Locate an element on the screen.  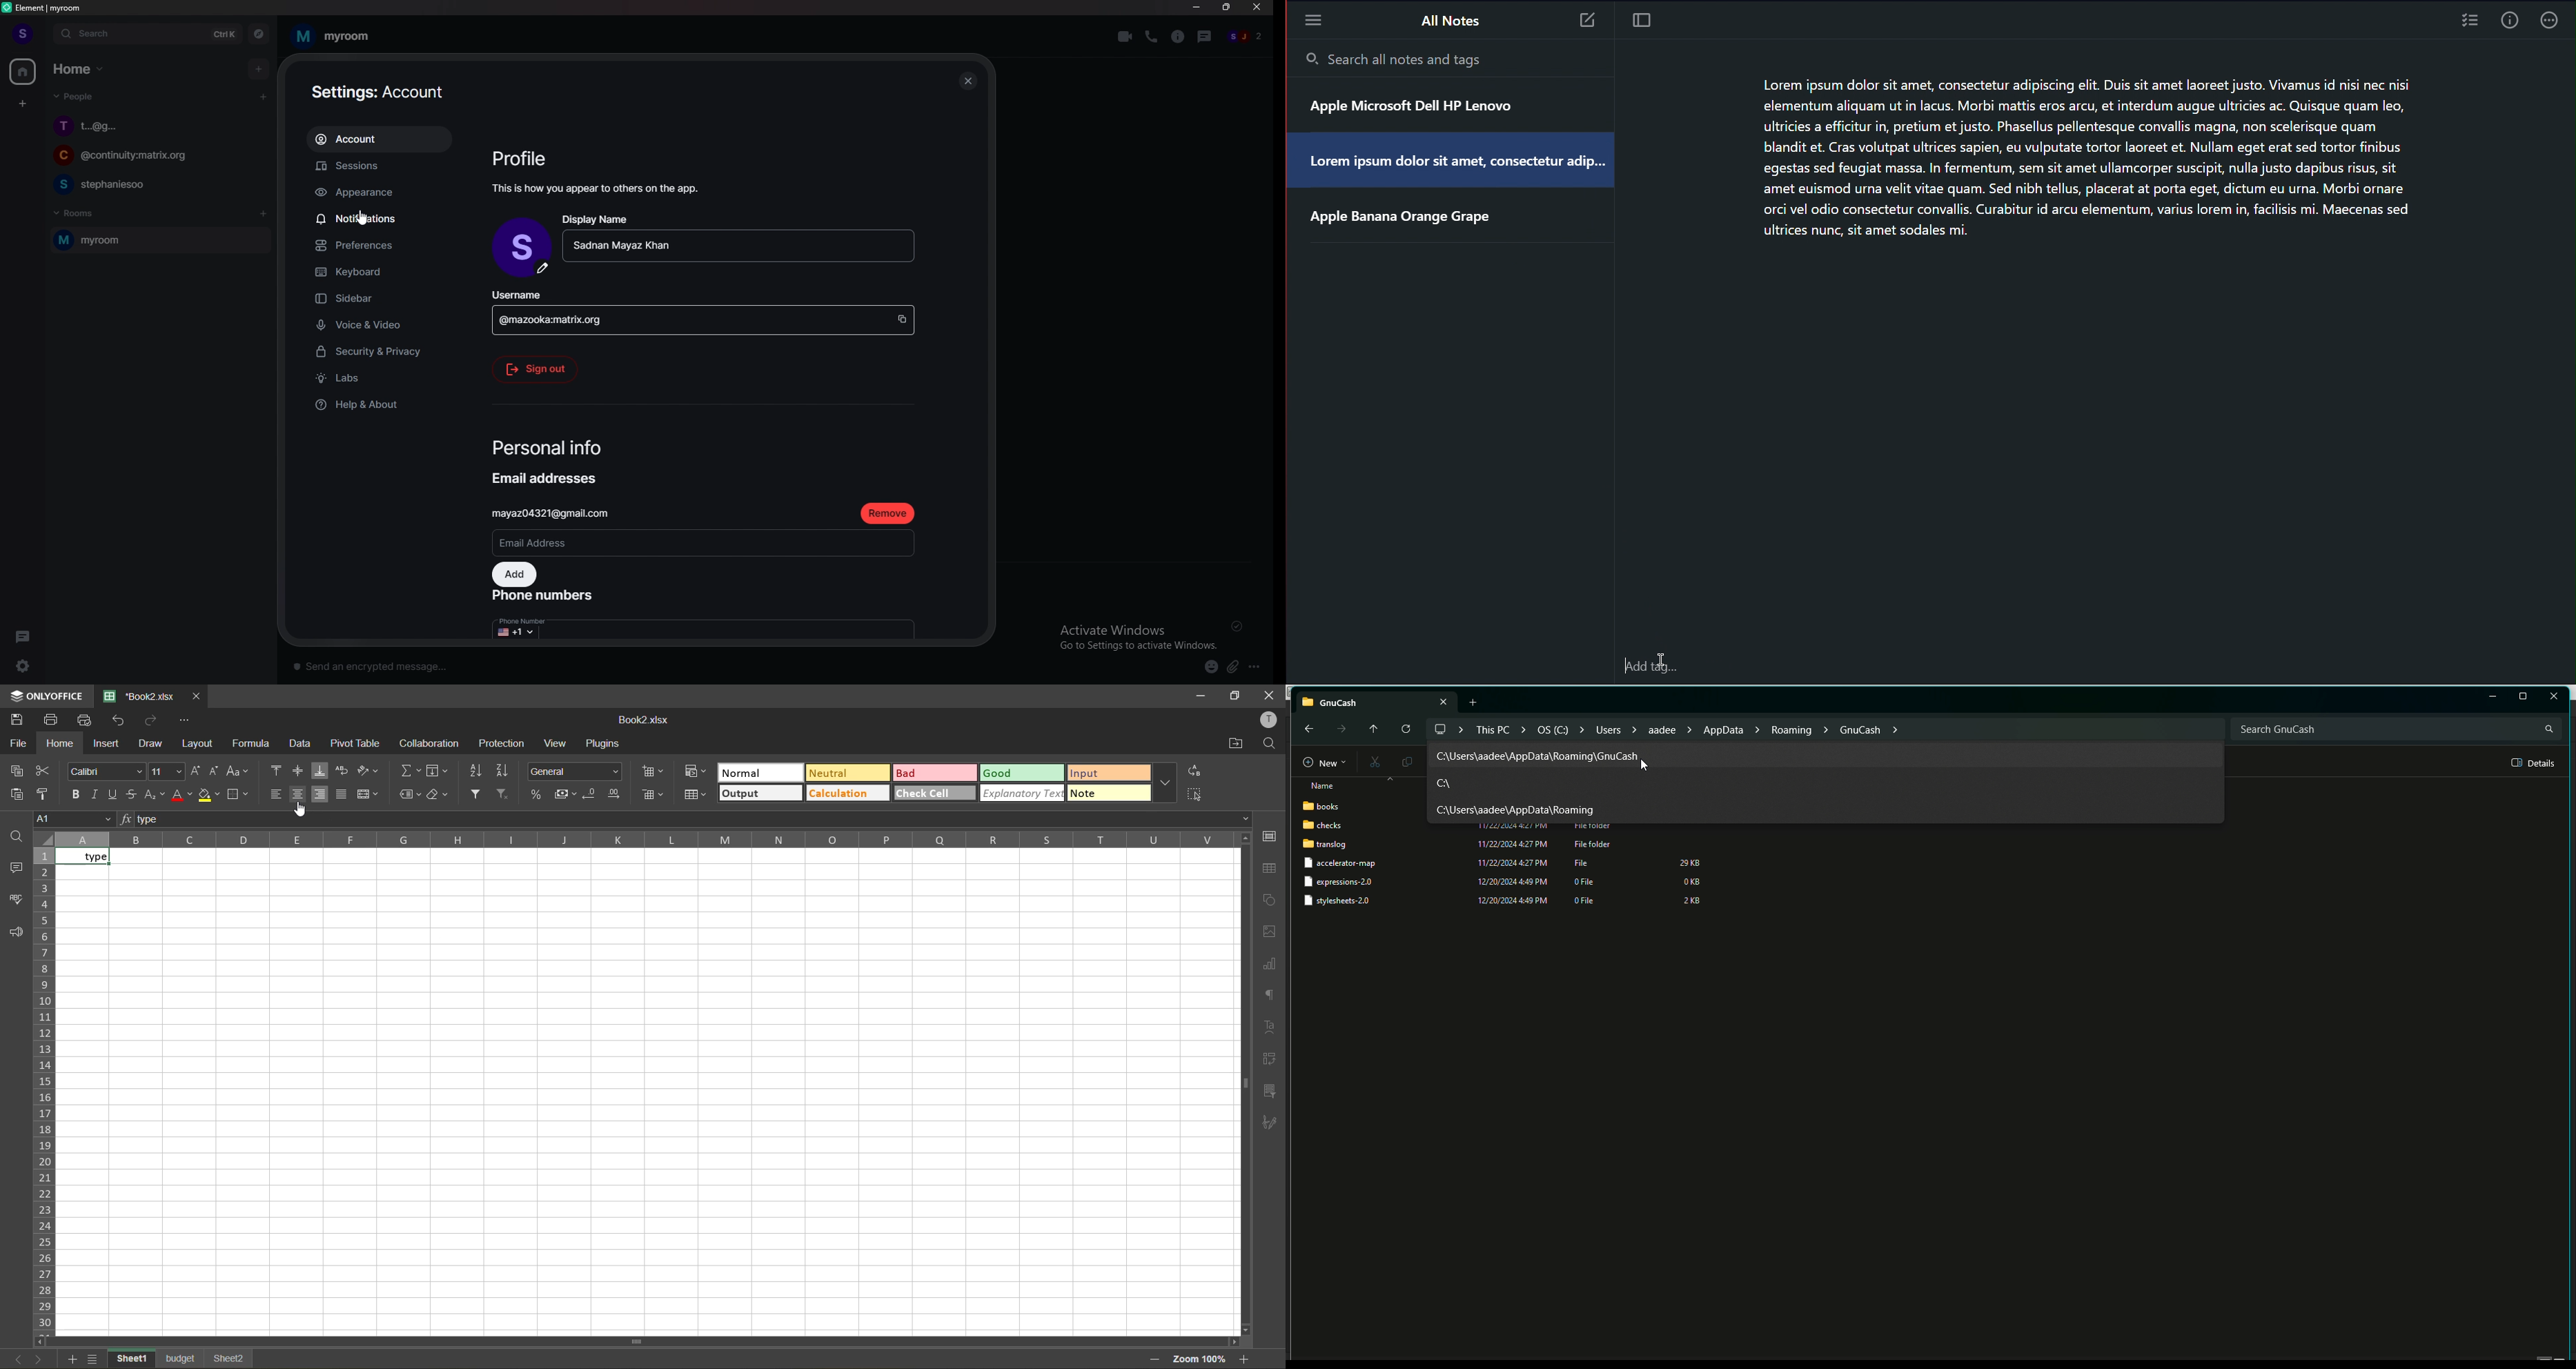
spellcheck is located at coordinates (13, 899).